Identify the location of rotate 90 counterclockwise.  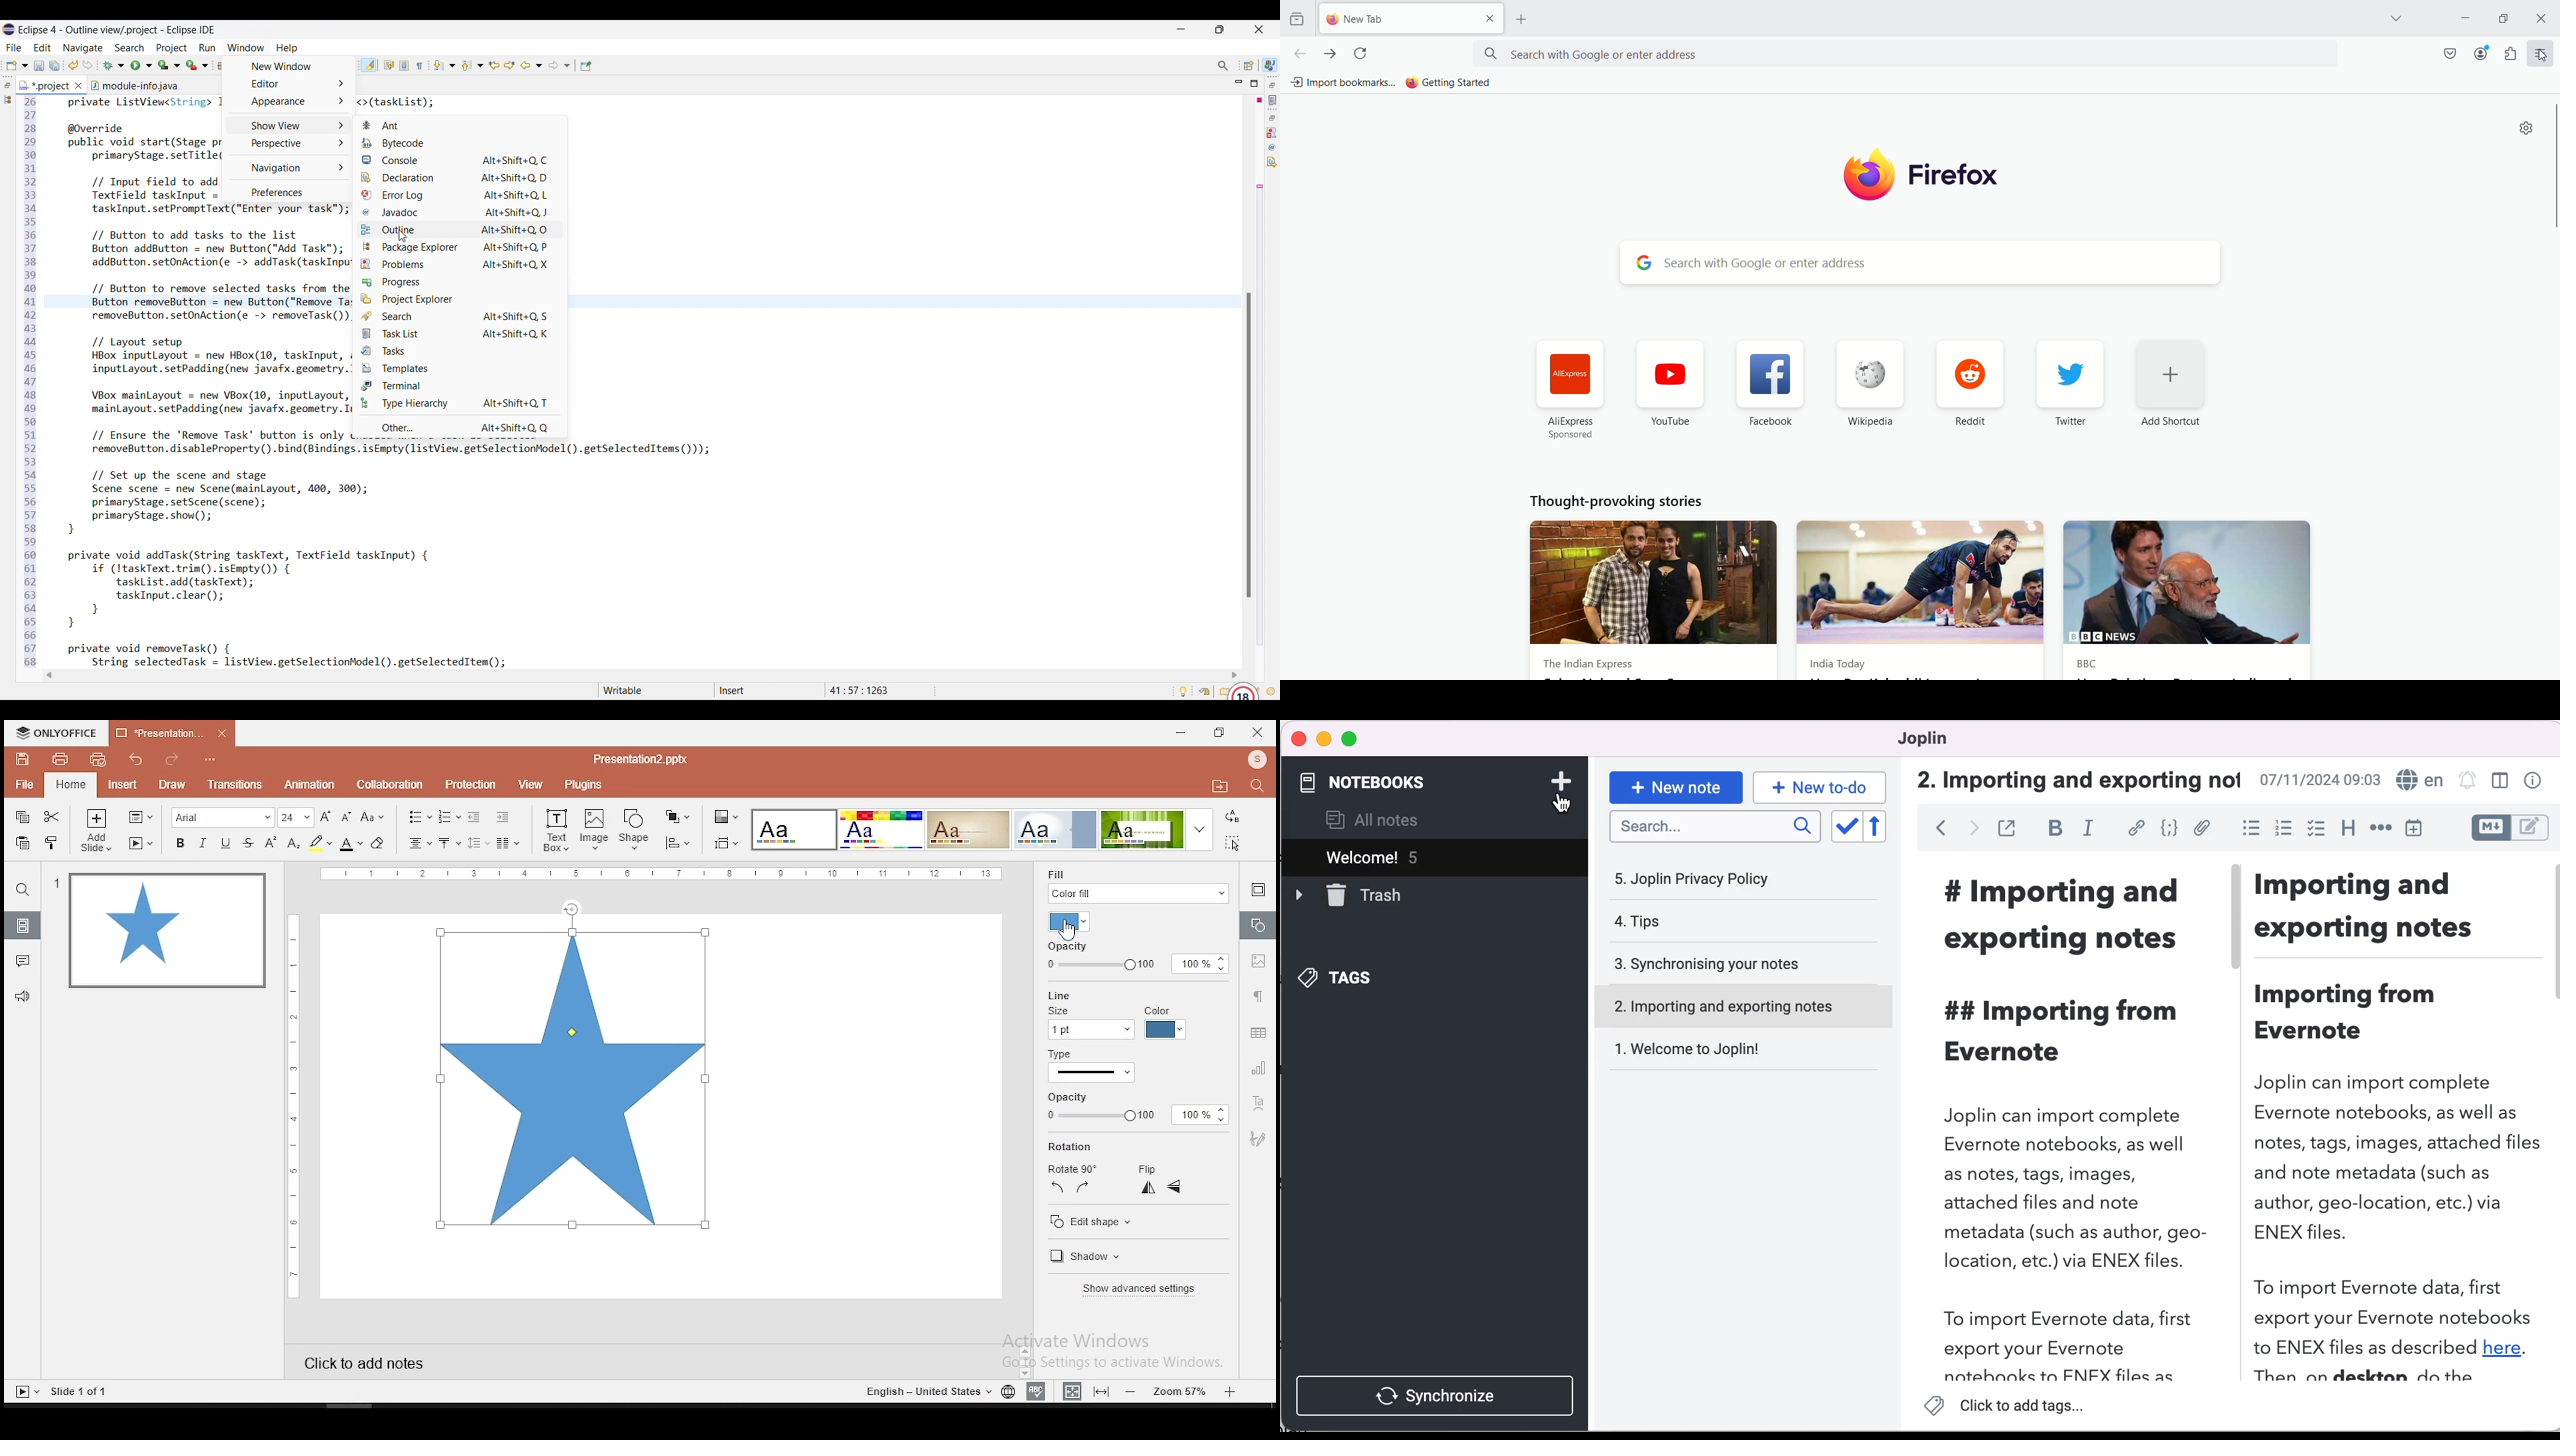
(1056, 1188).